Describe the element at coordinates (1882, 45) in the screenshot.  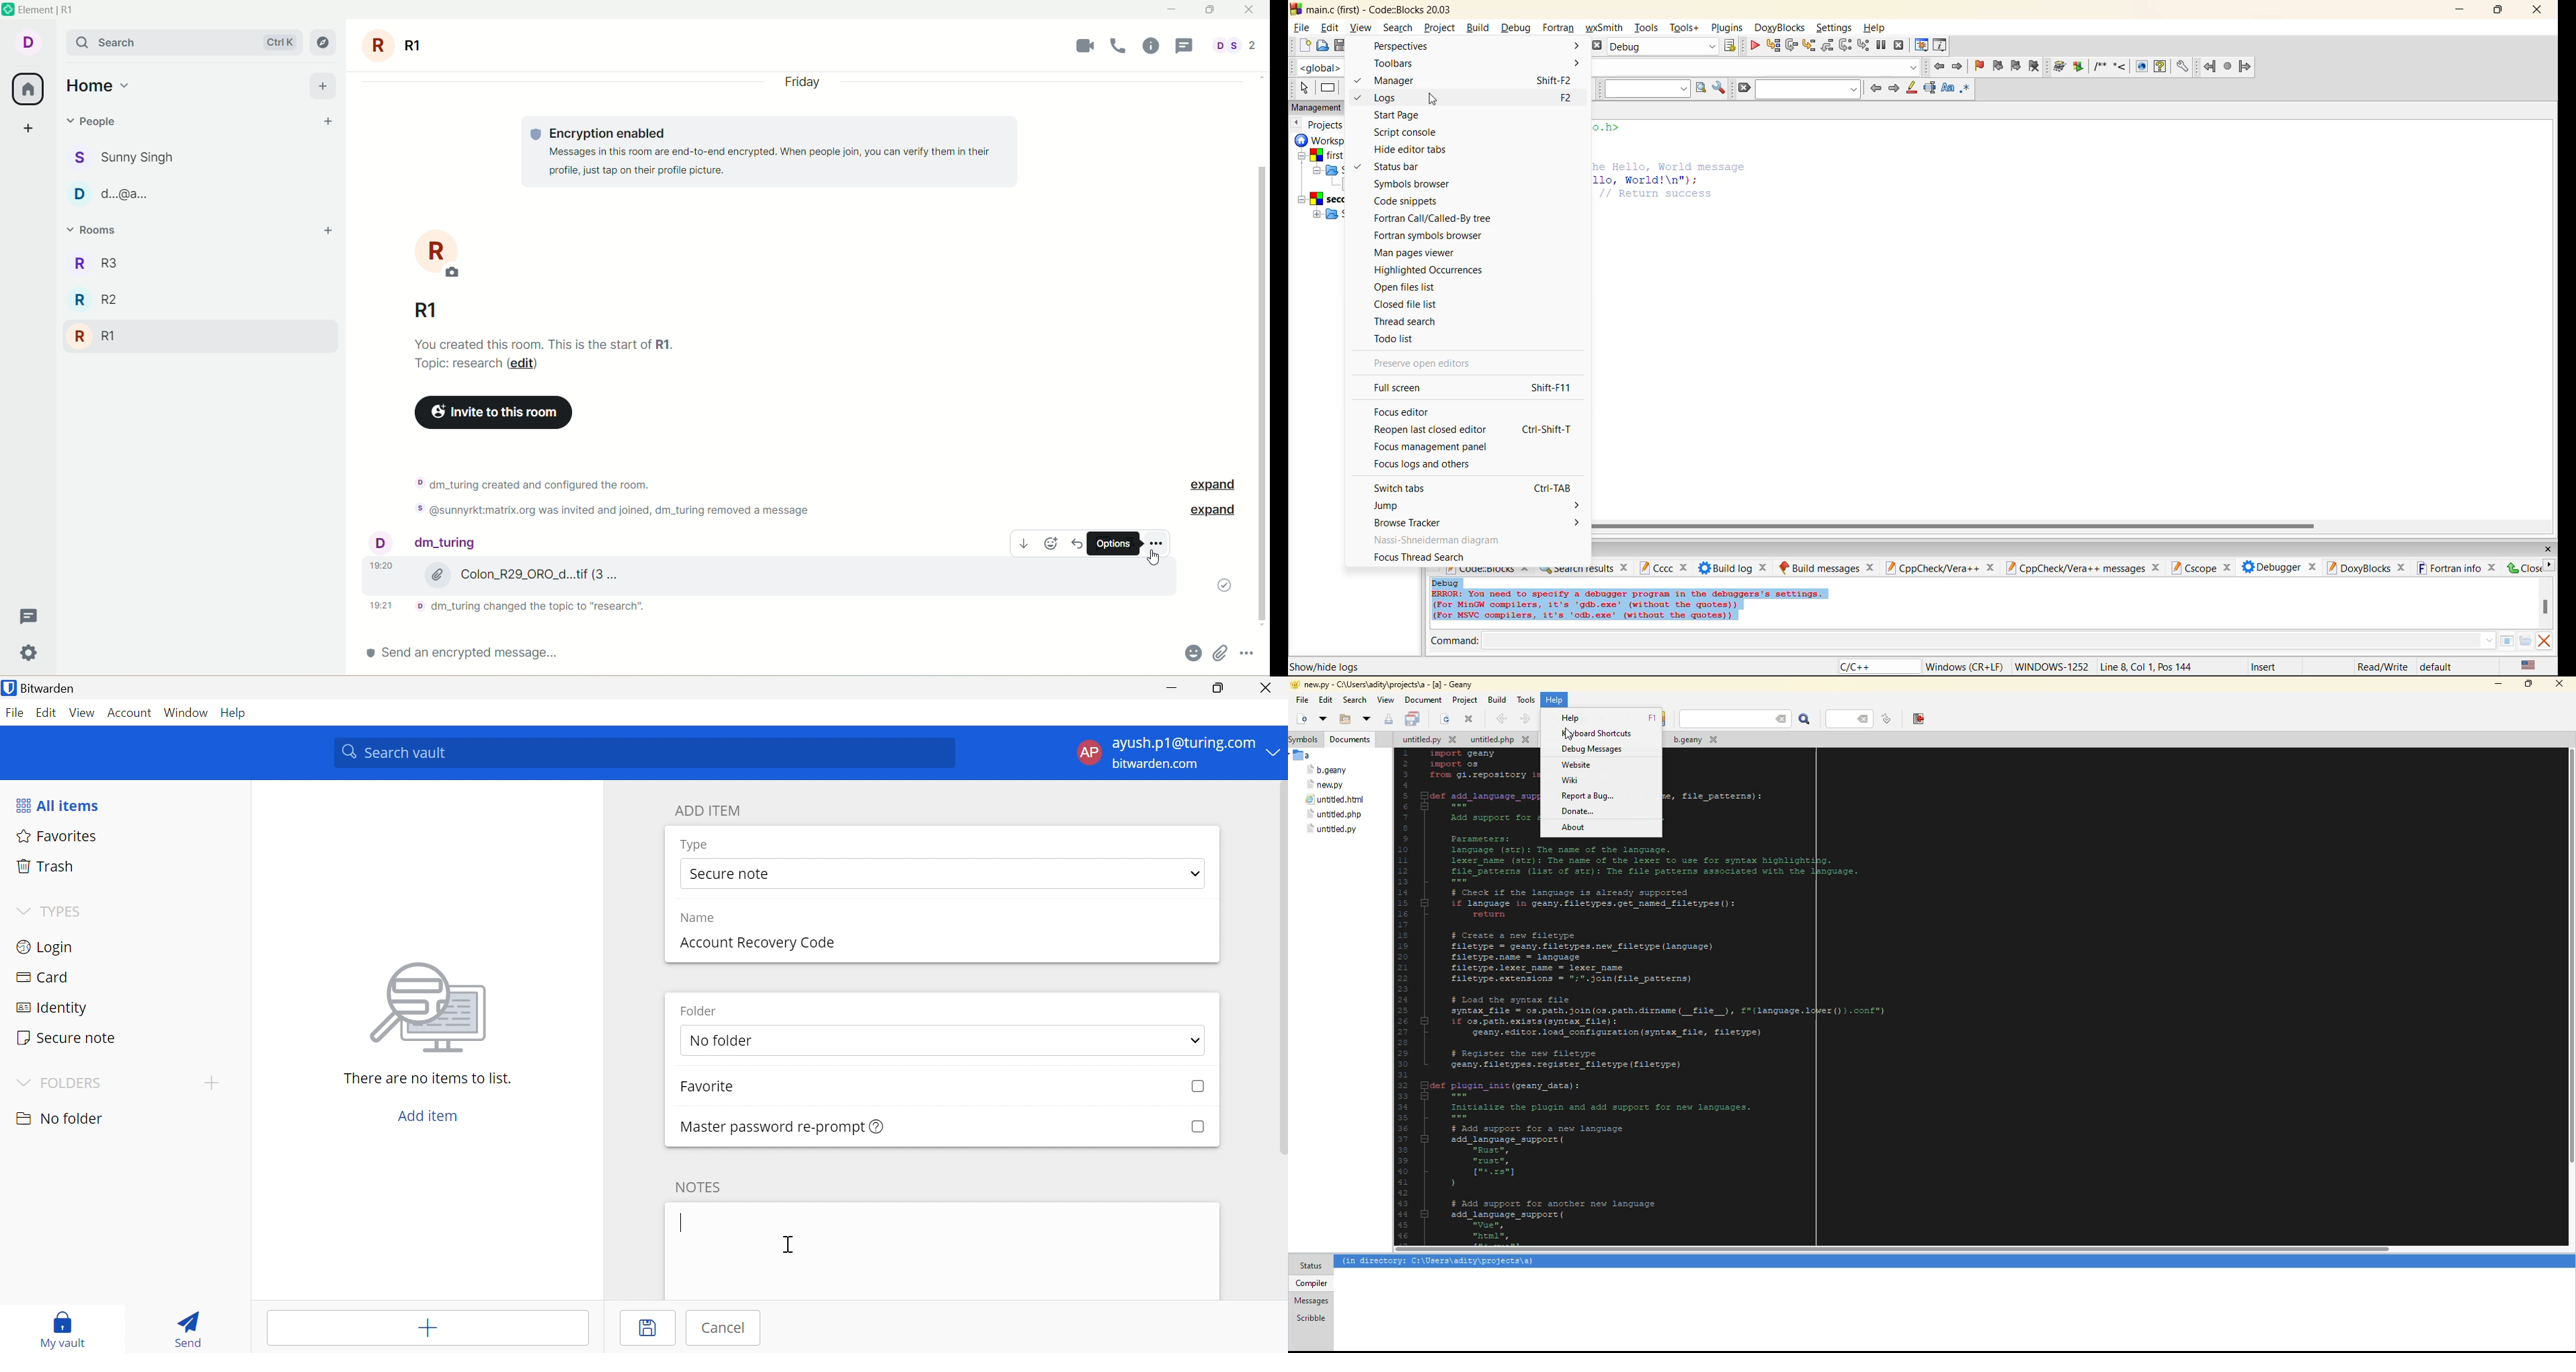
I see `break debugger` at that location.